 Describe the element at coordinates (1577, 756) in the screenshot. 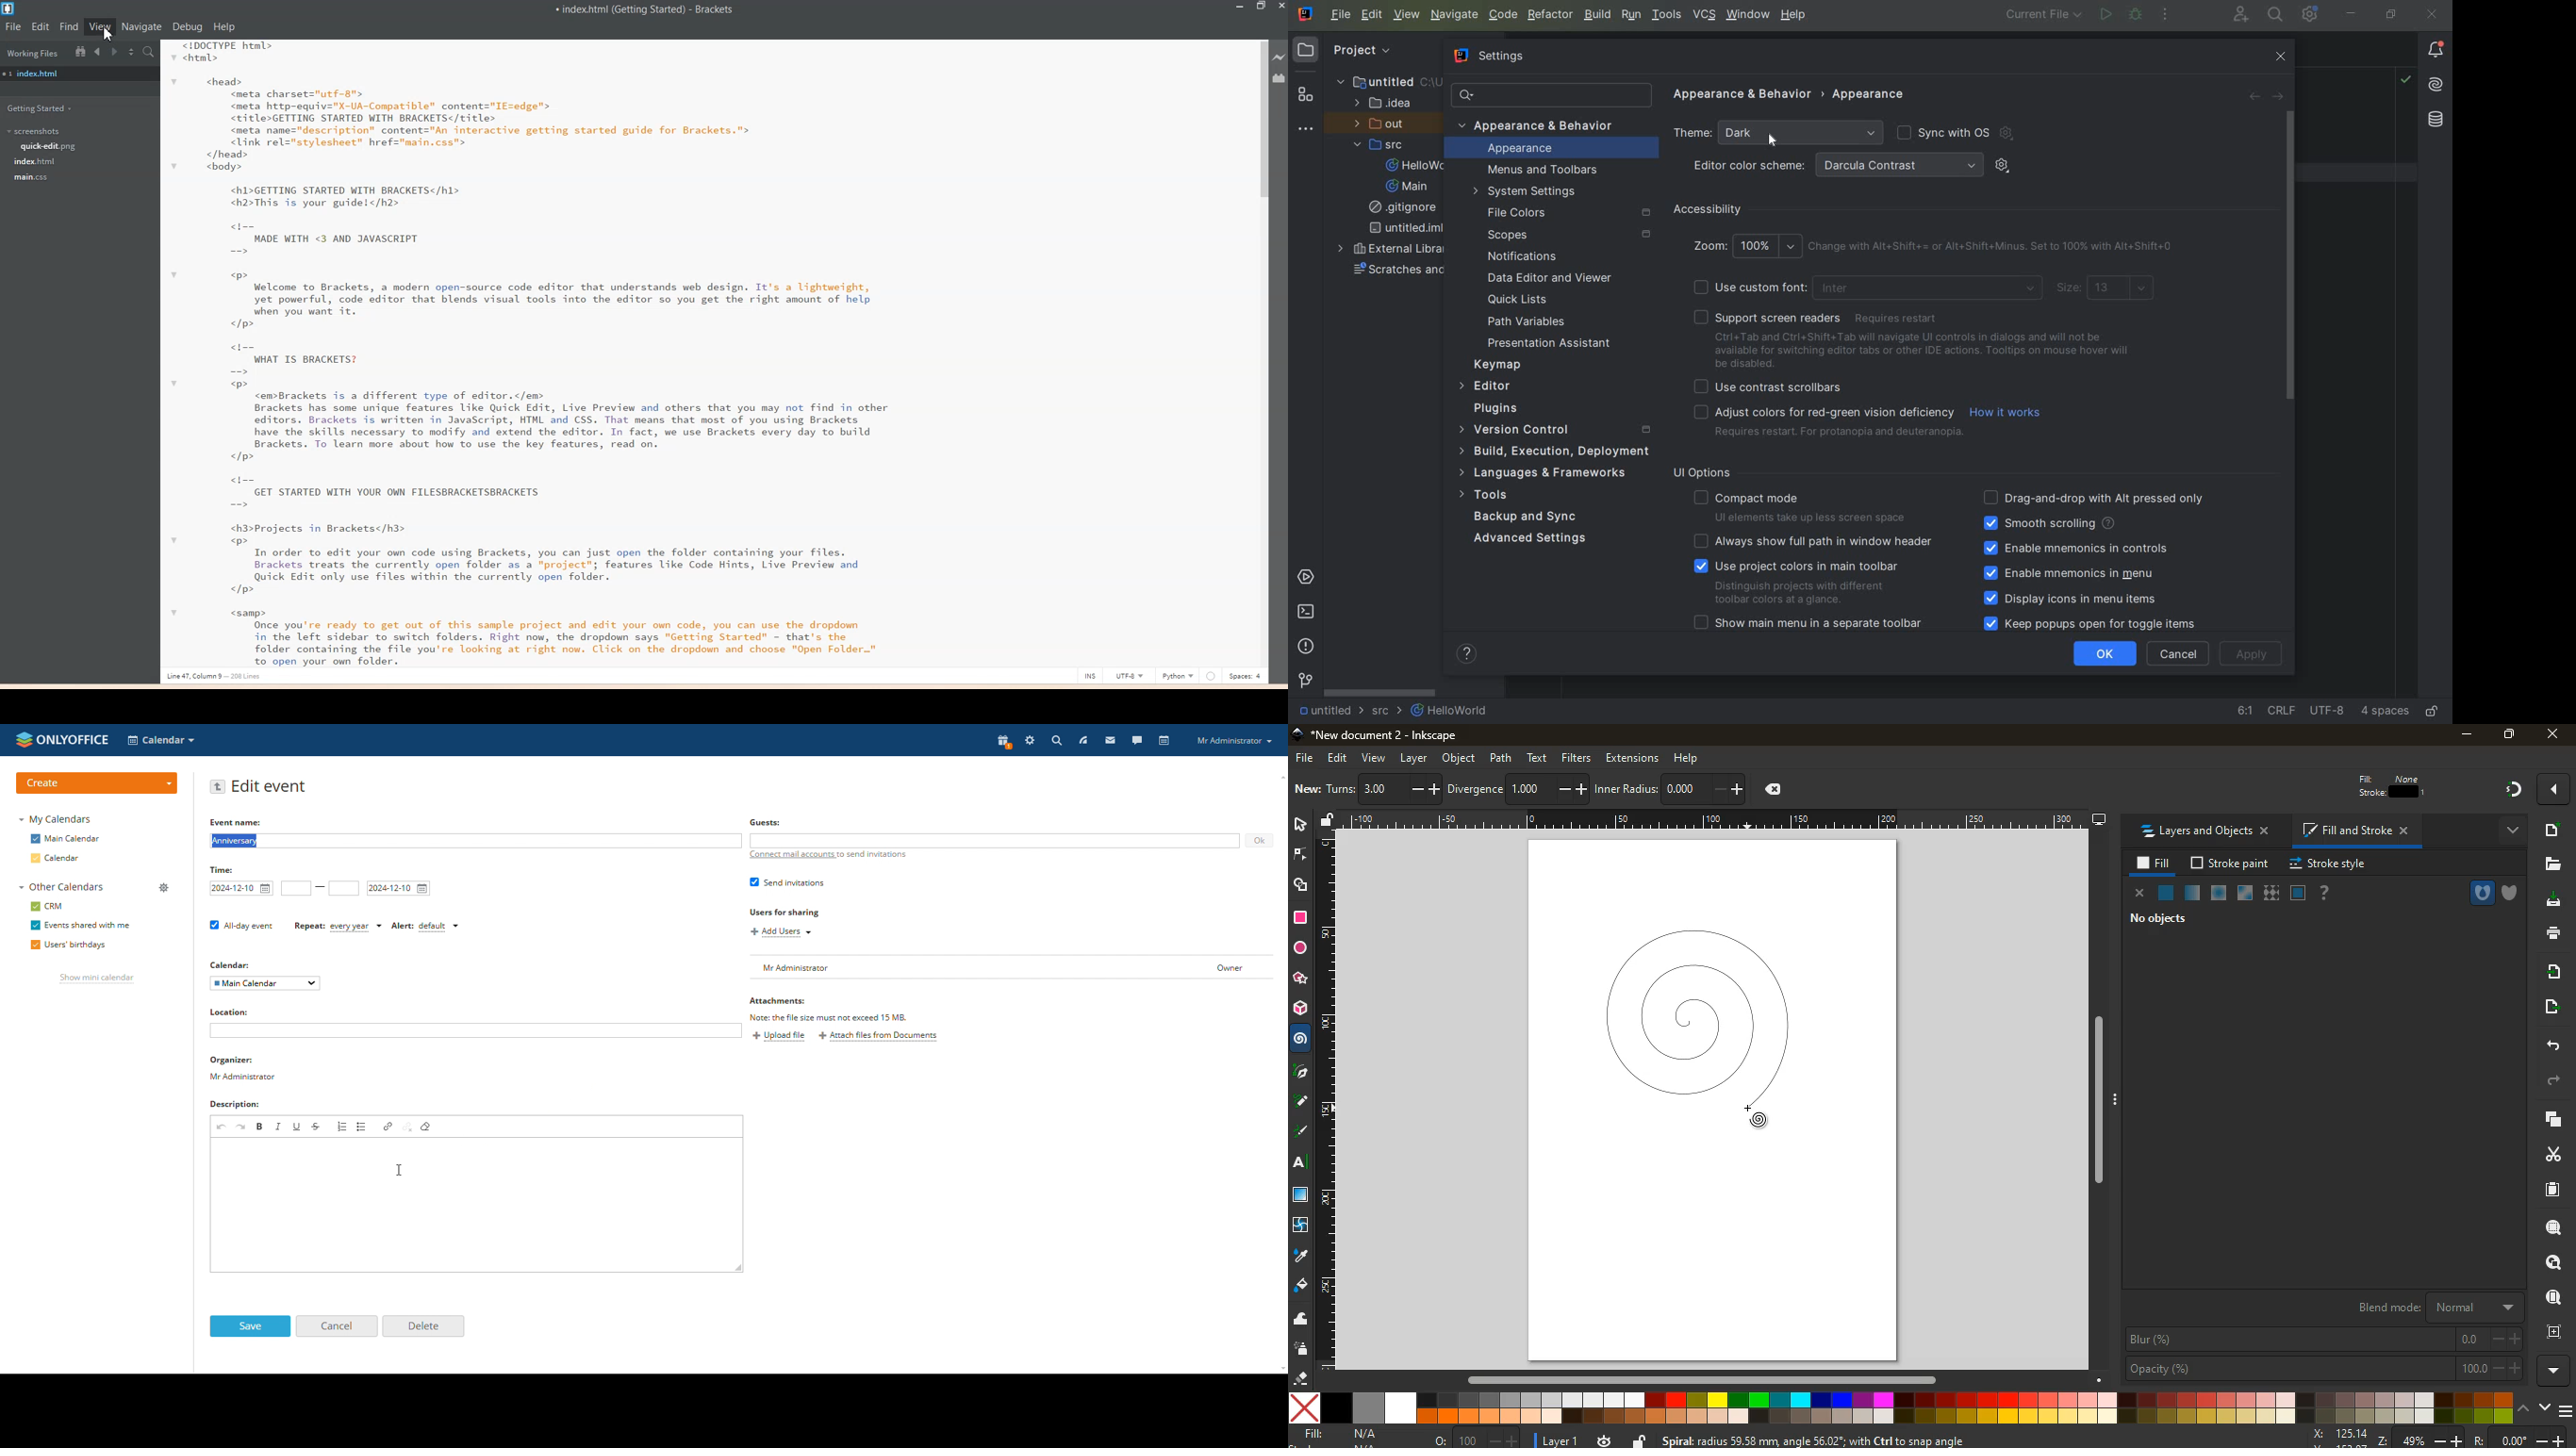

I see `filters` at that location.